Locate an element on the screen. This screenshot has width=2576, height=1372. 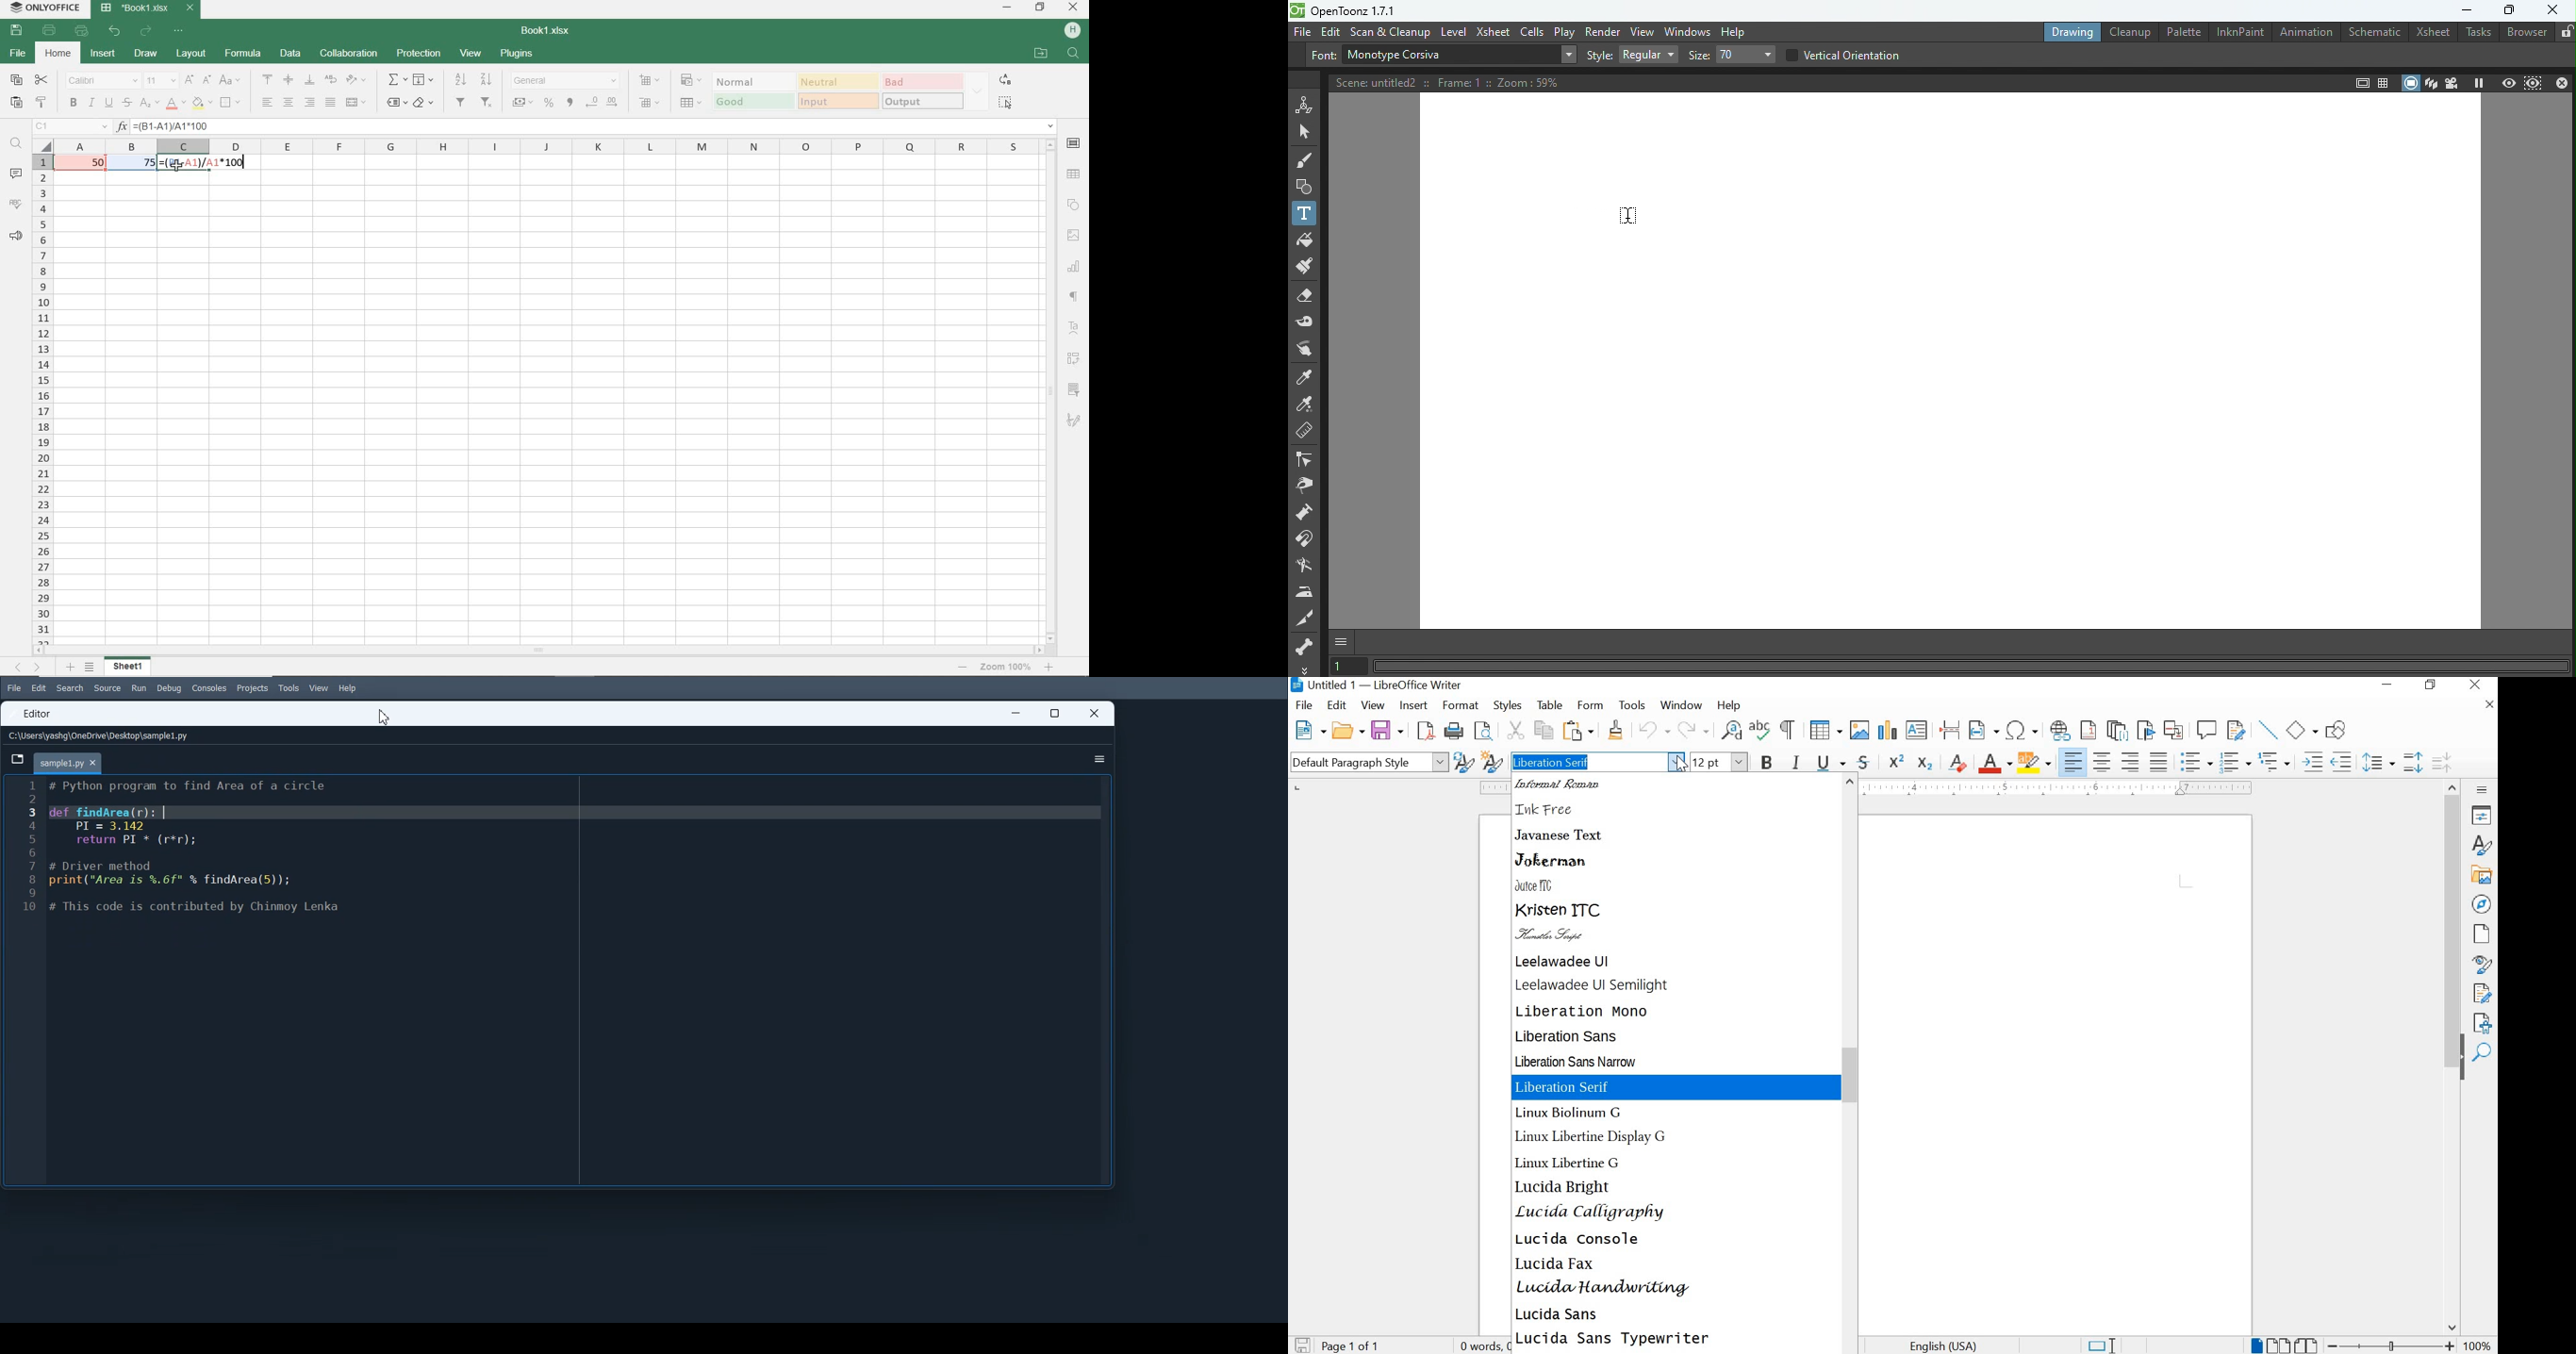
delete cells is located at coordinates (691, 104).